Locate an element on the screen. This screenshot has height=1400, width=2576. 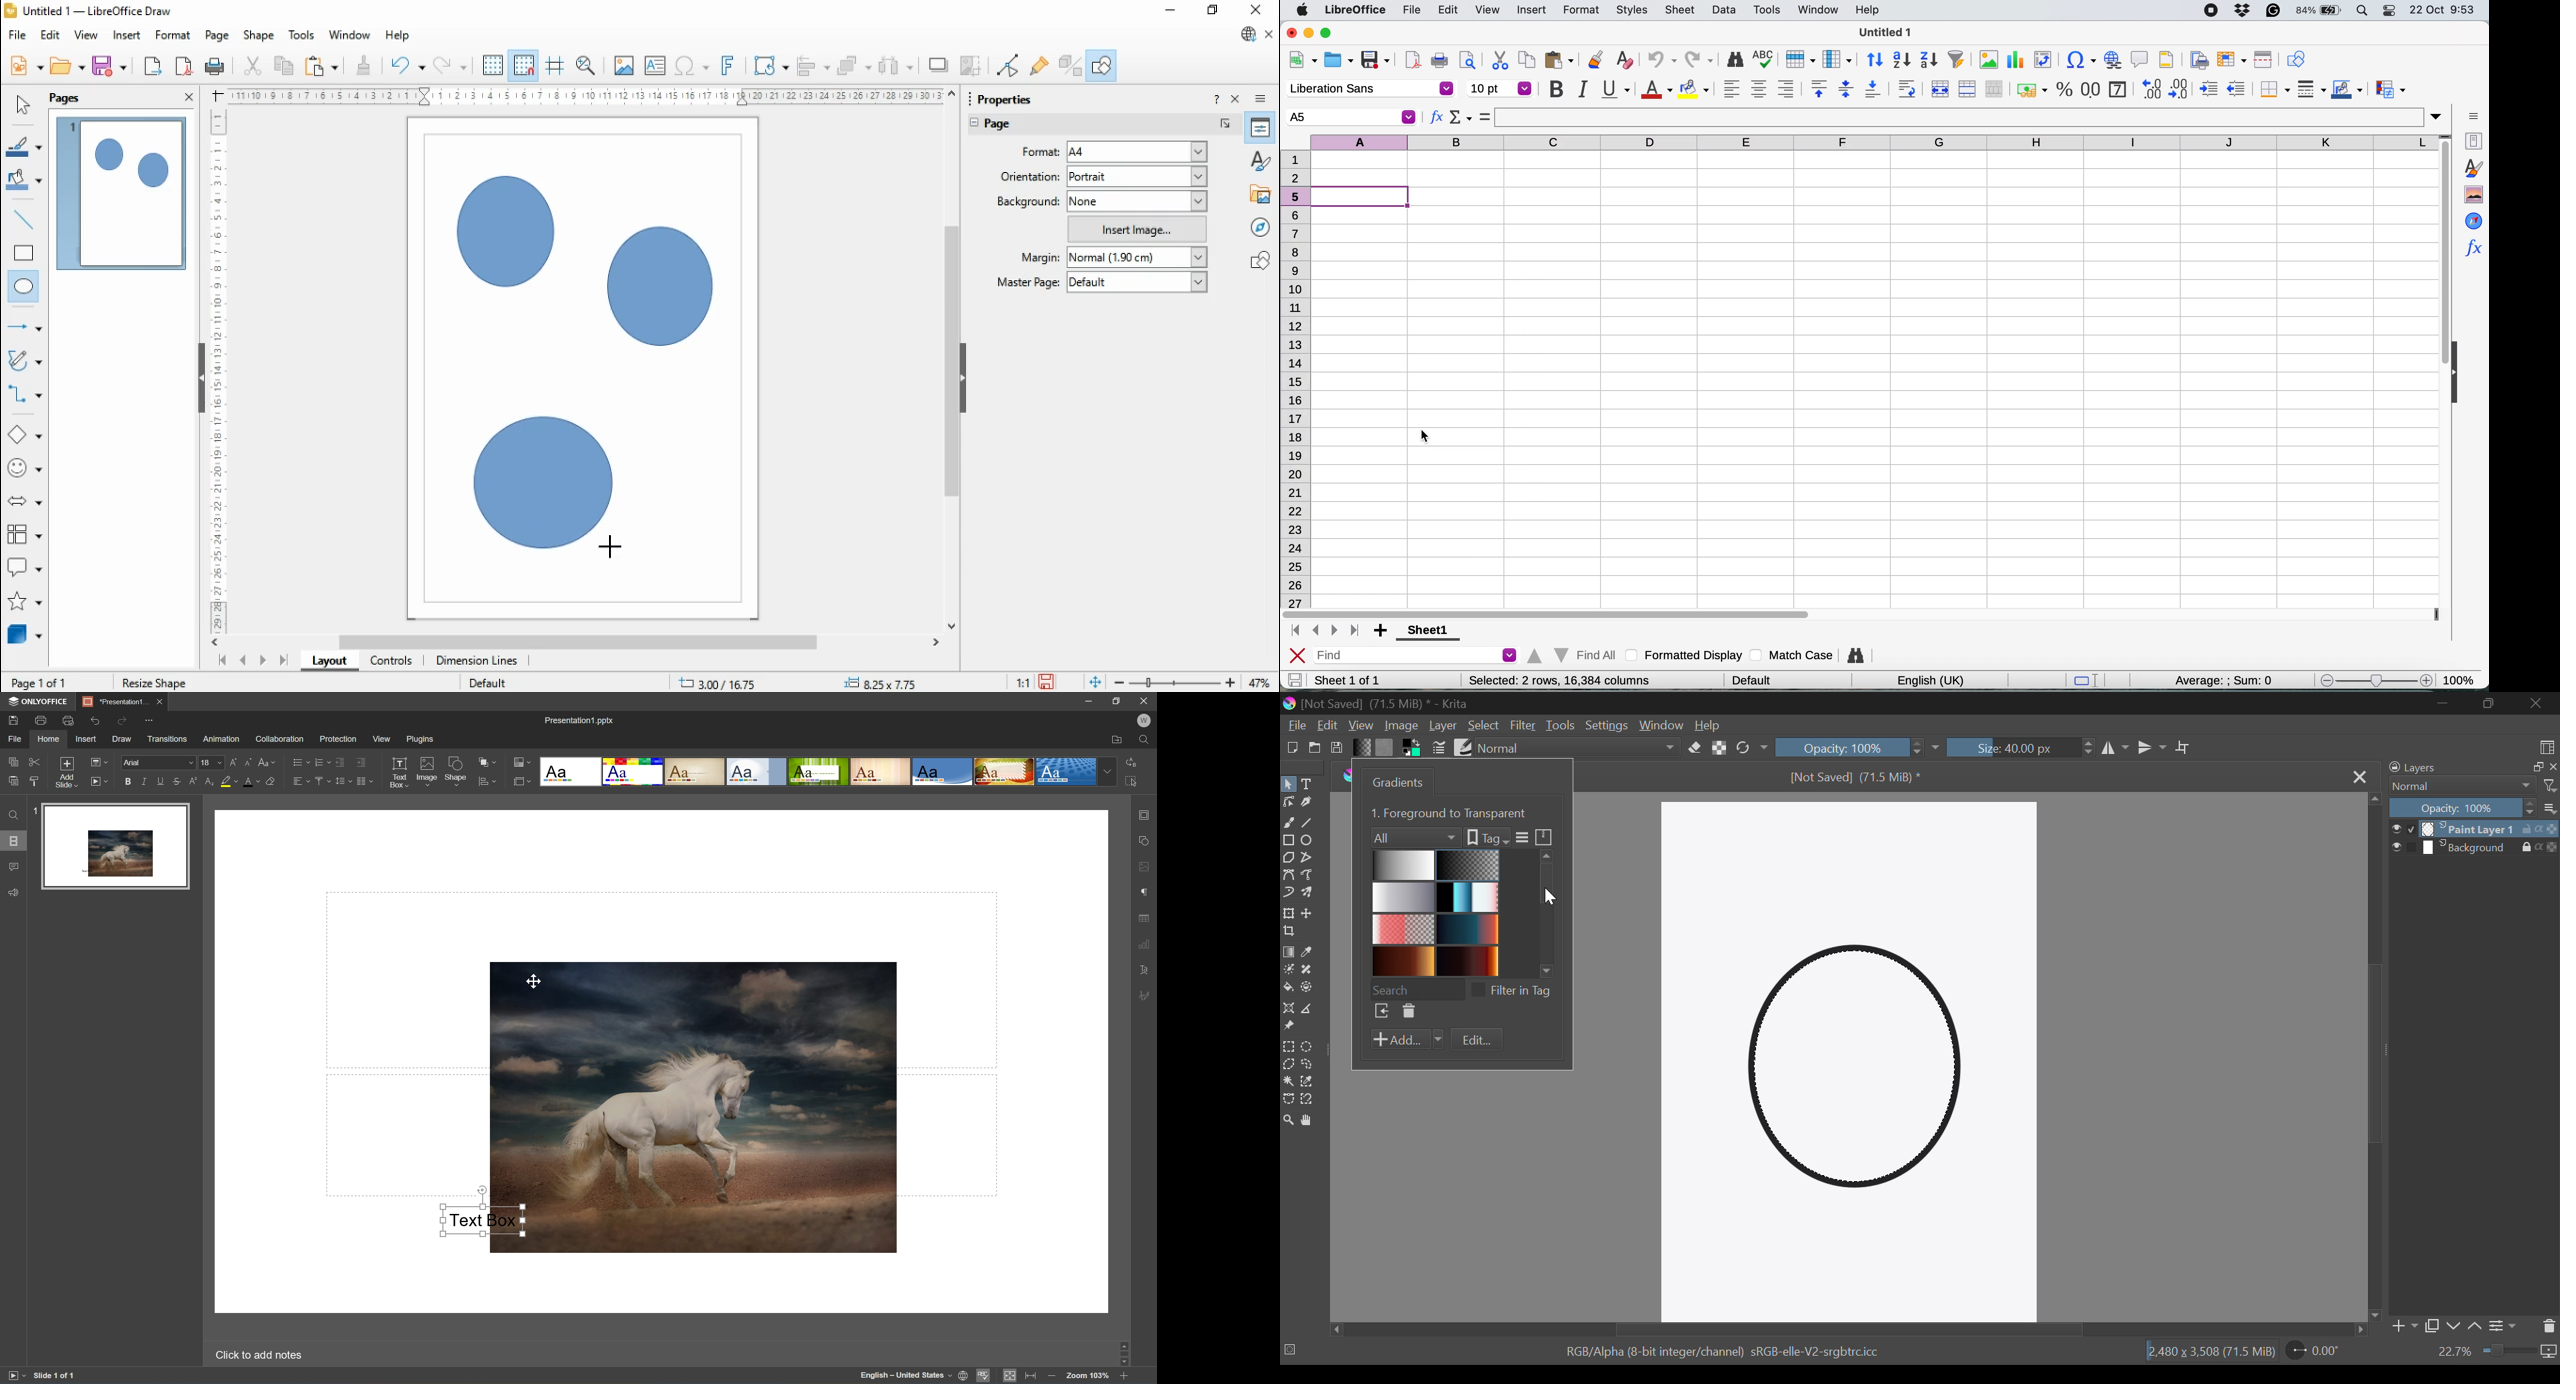
Gradient Fill is located at coordinates (1289, 953).